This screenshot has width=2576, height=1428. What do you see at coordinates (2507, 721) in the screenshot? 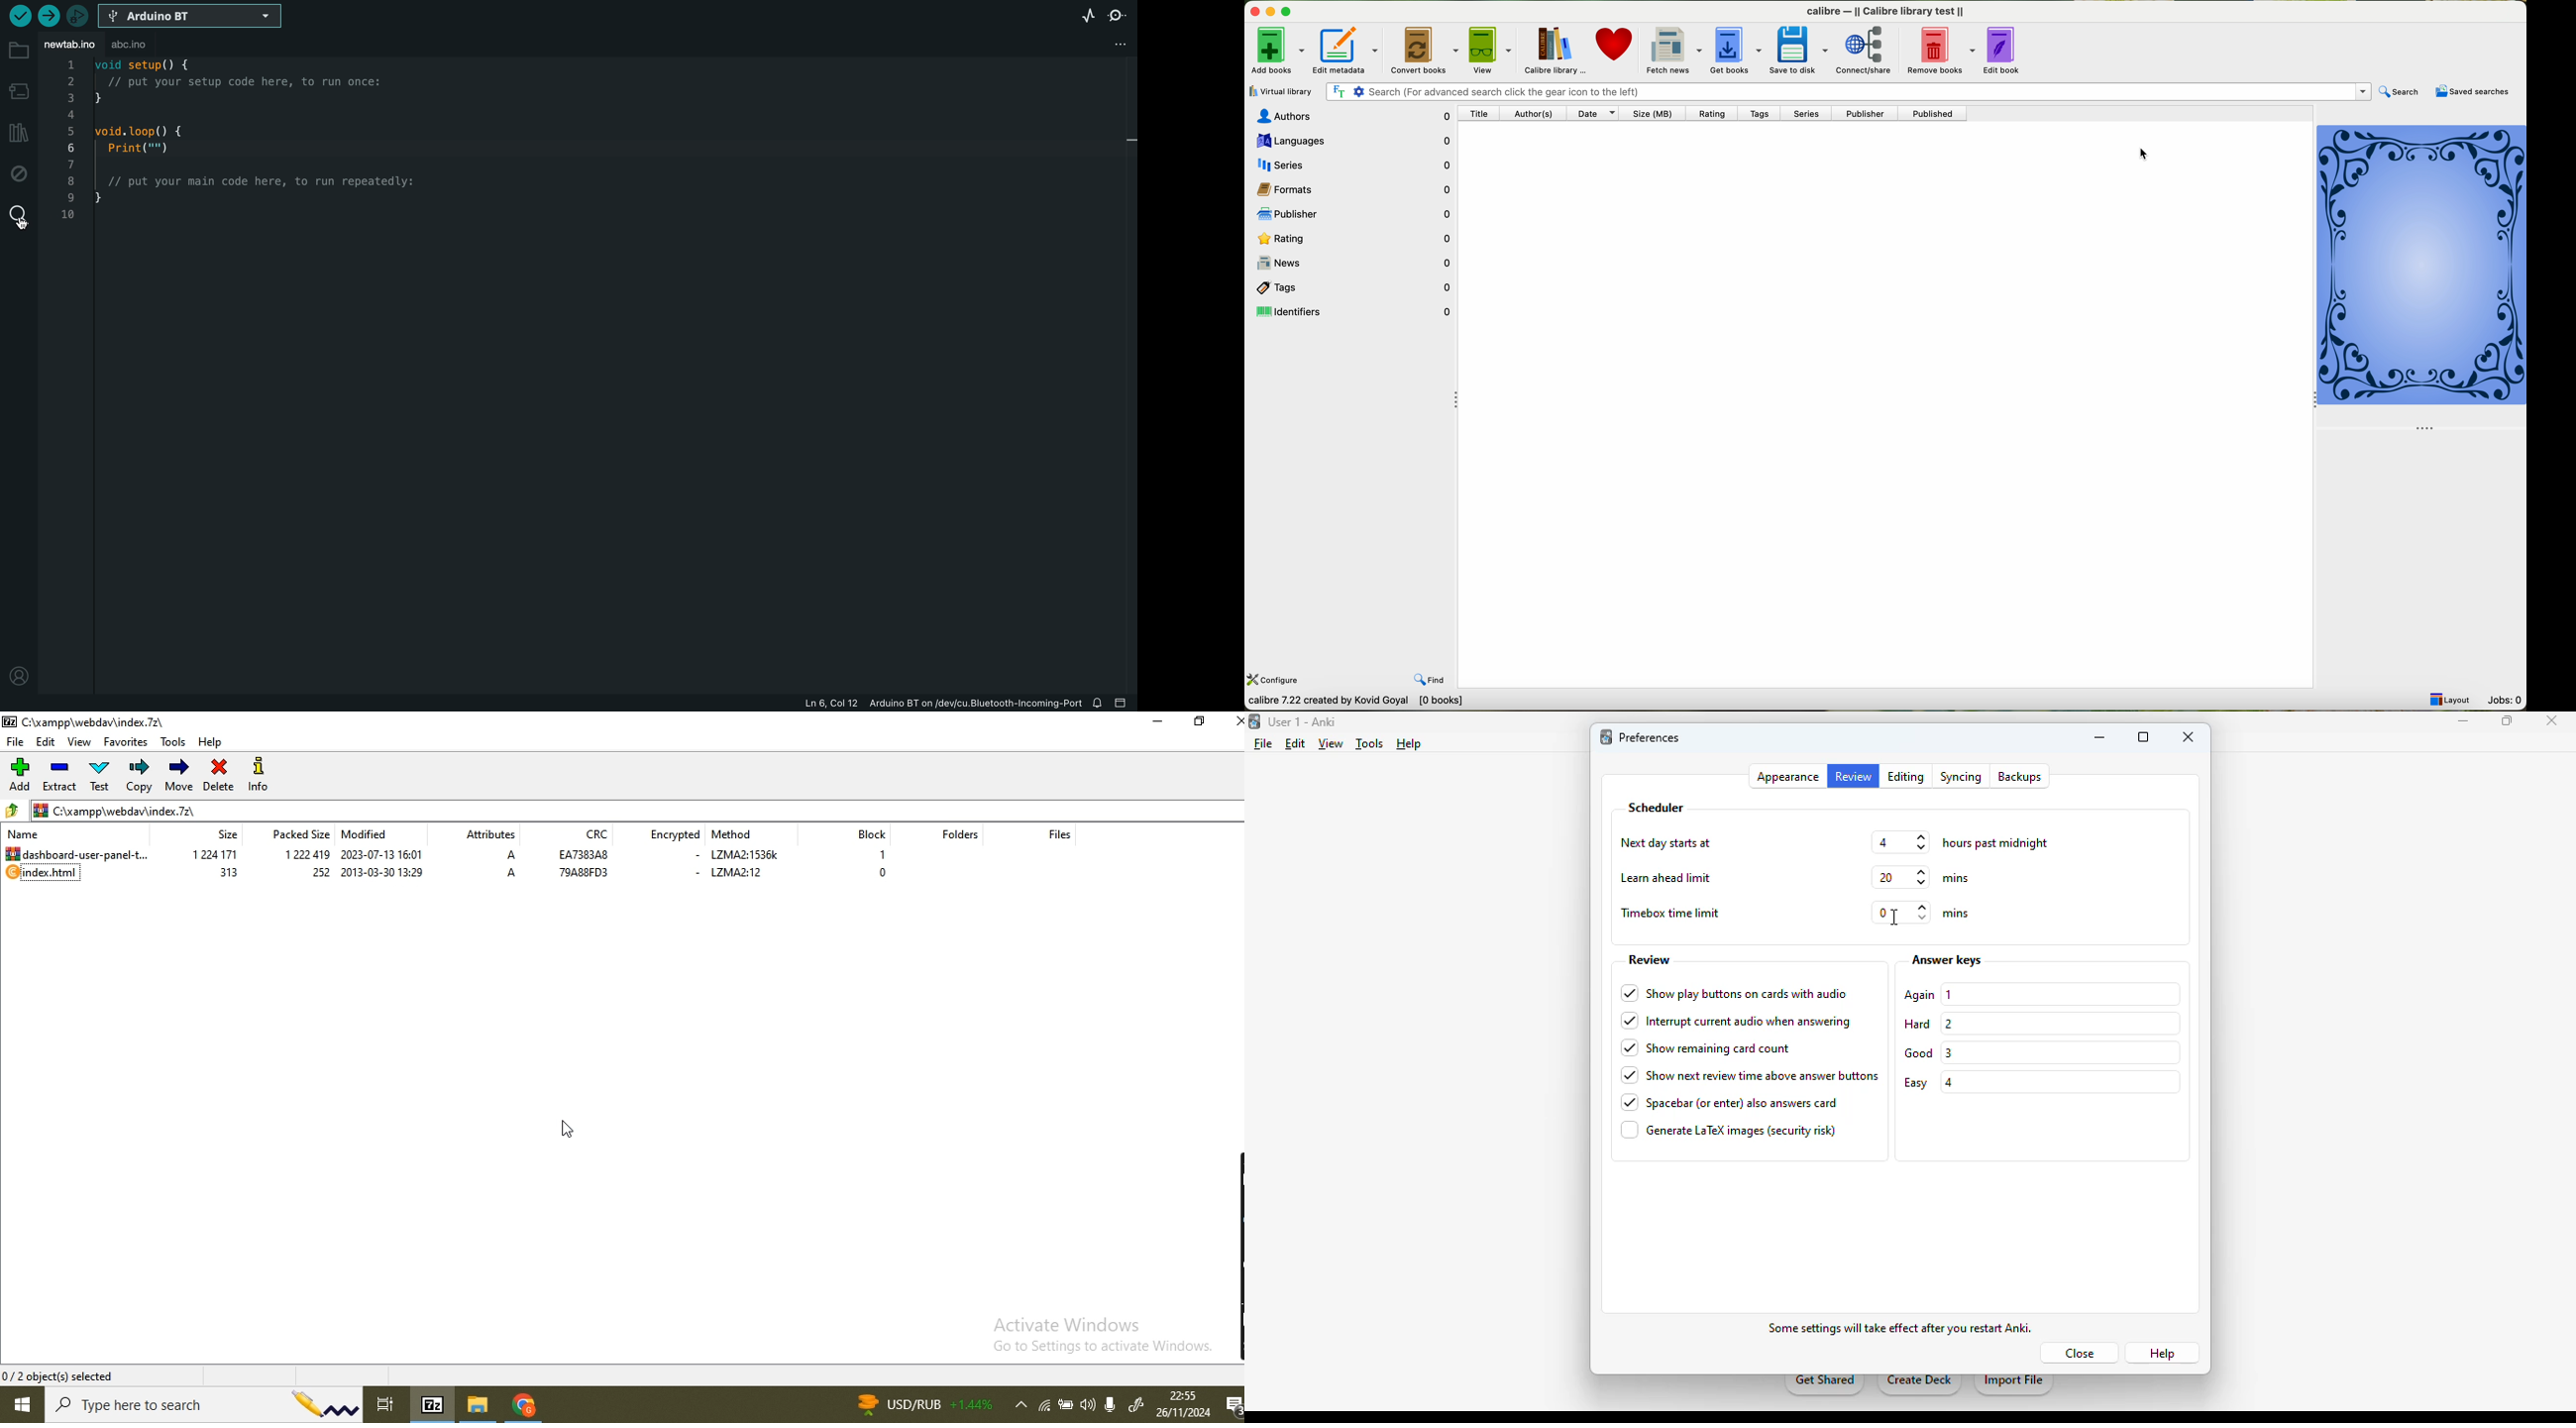
I see `maximize` at bounding box center [2507, 721].